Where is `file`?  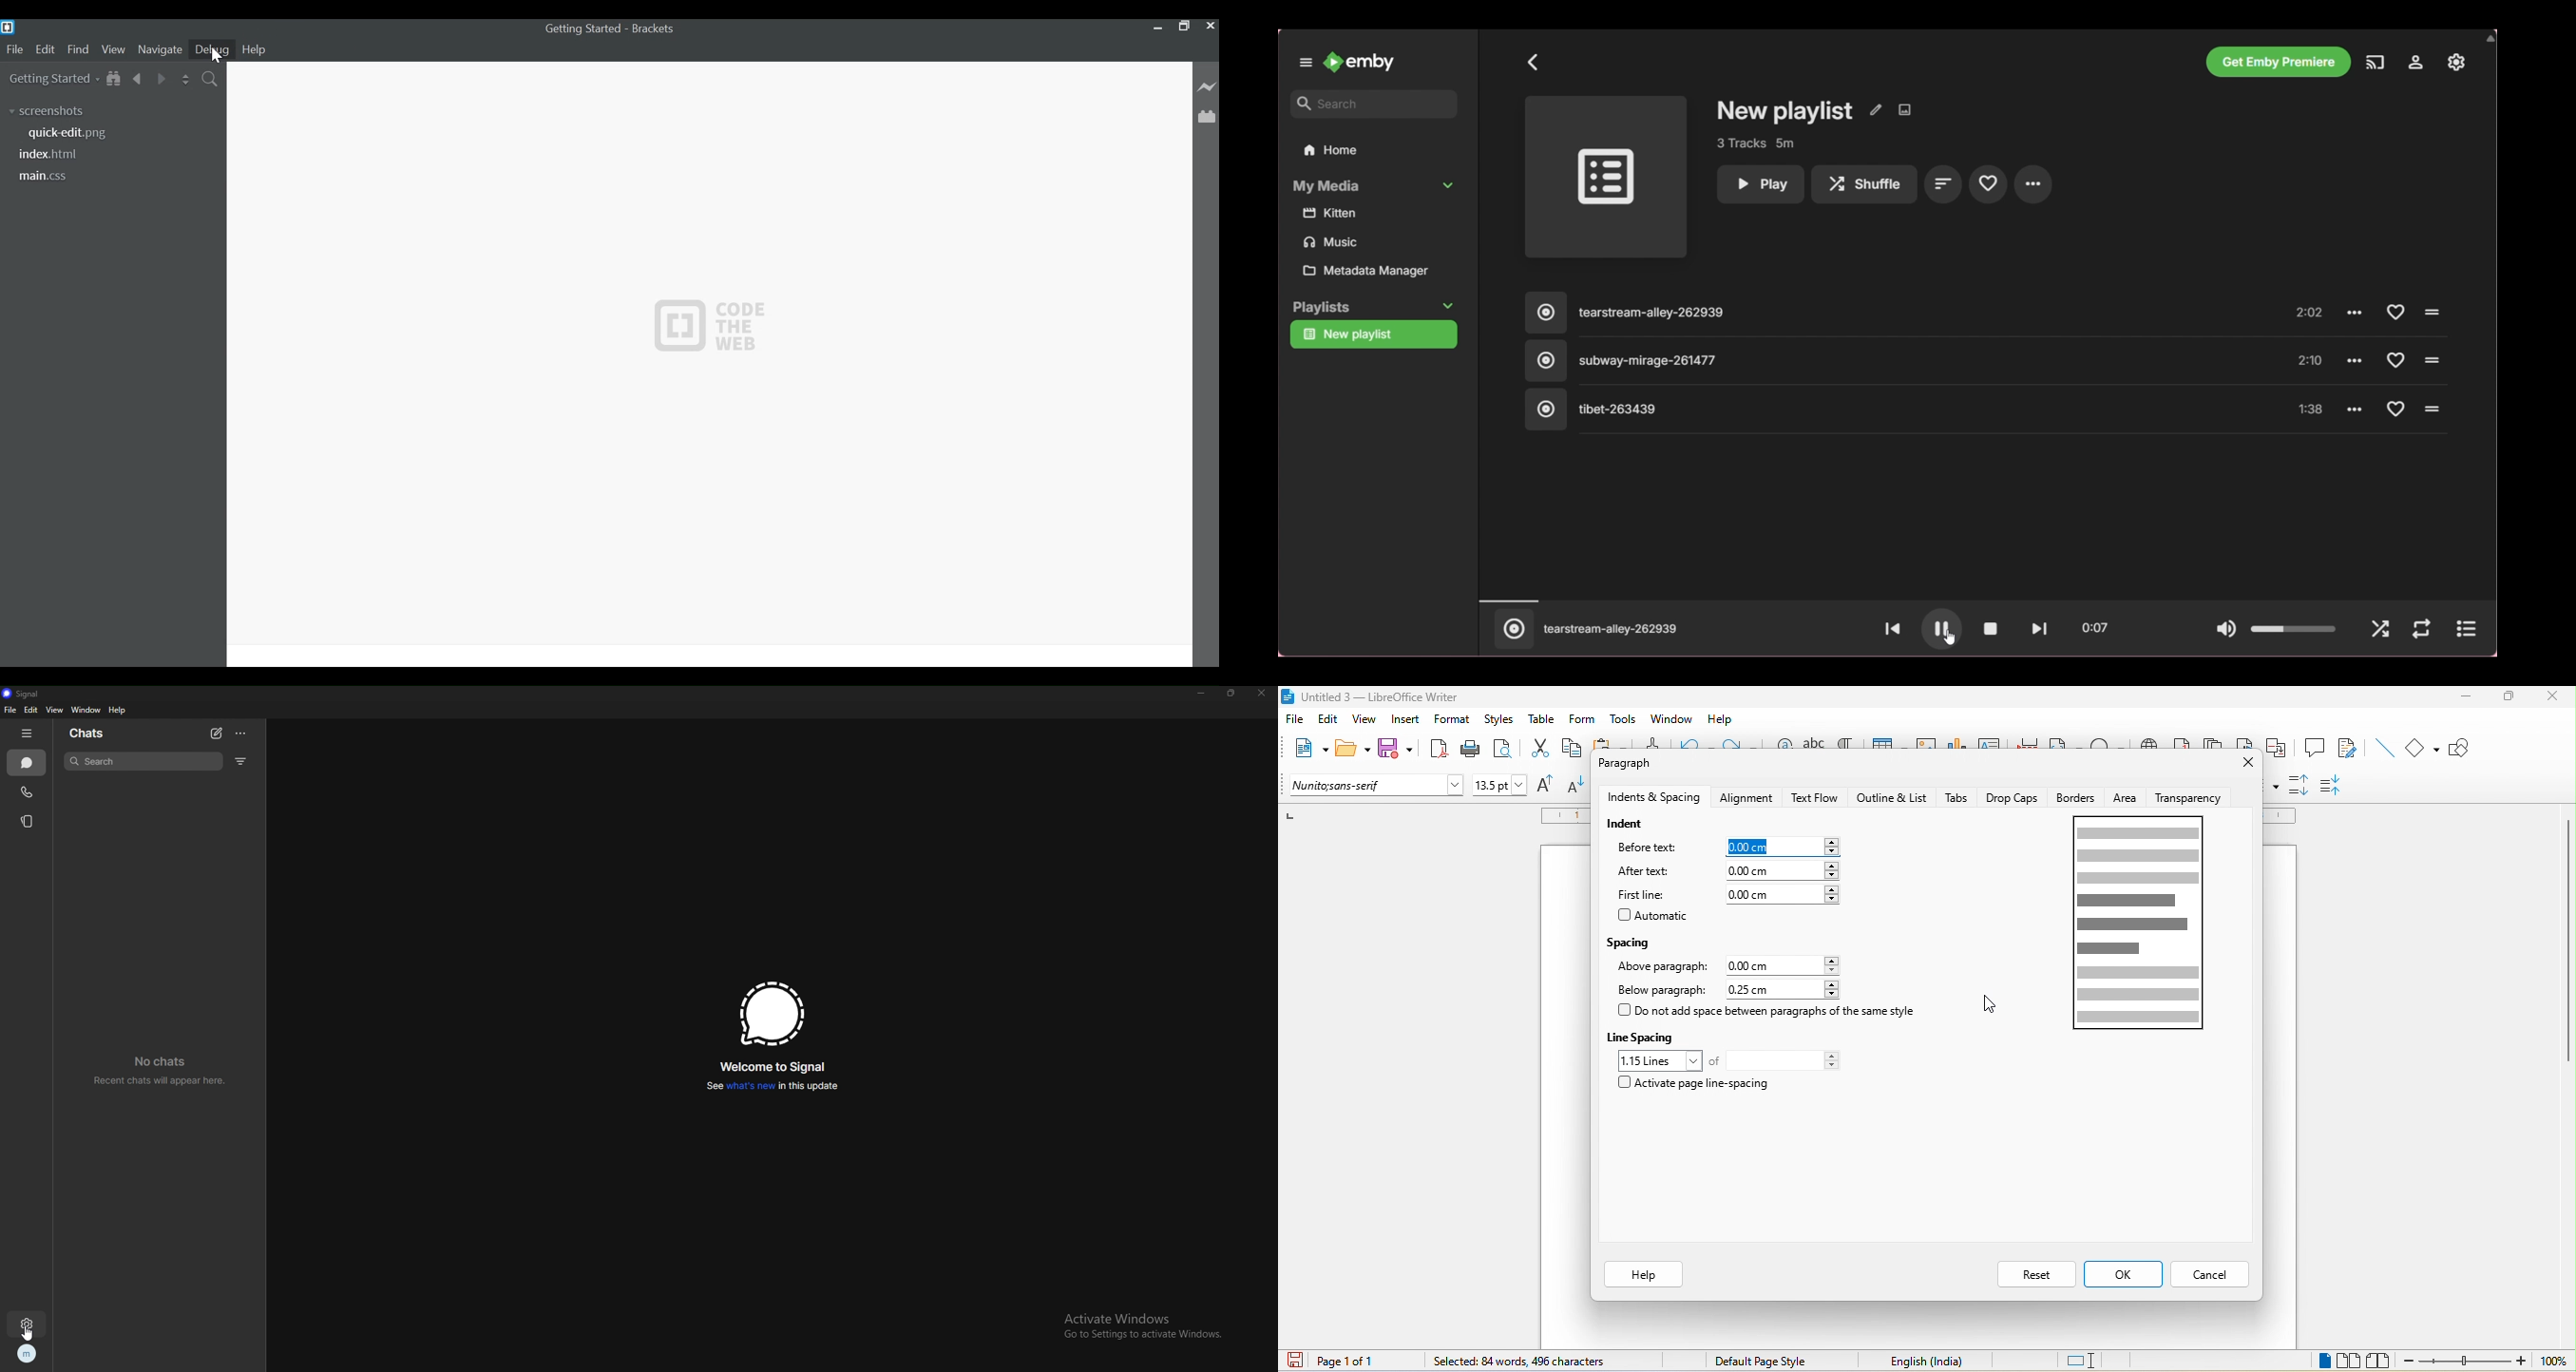 file is located at coordinates (1298, 720).